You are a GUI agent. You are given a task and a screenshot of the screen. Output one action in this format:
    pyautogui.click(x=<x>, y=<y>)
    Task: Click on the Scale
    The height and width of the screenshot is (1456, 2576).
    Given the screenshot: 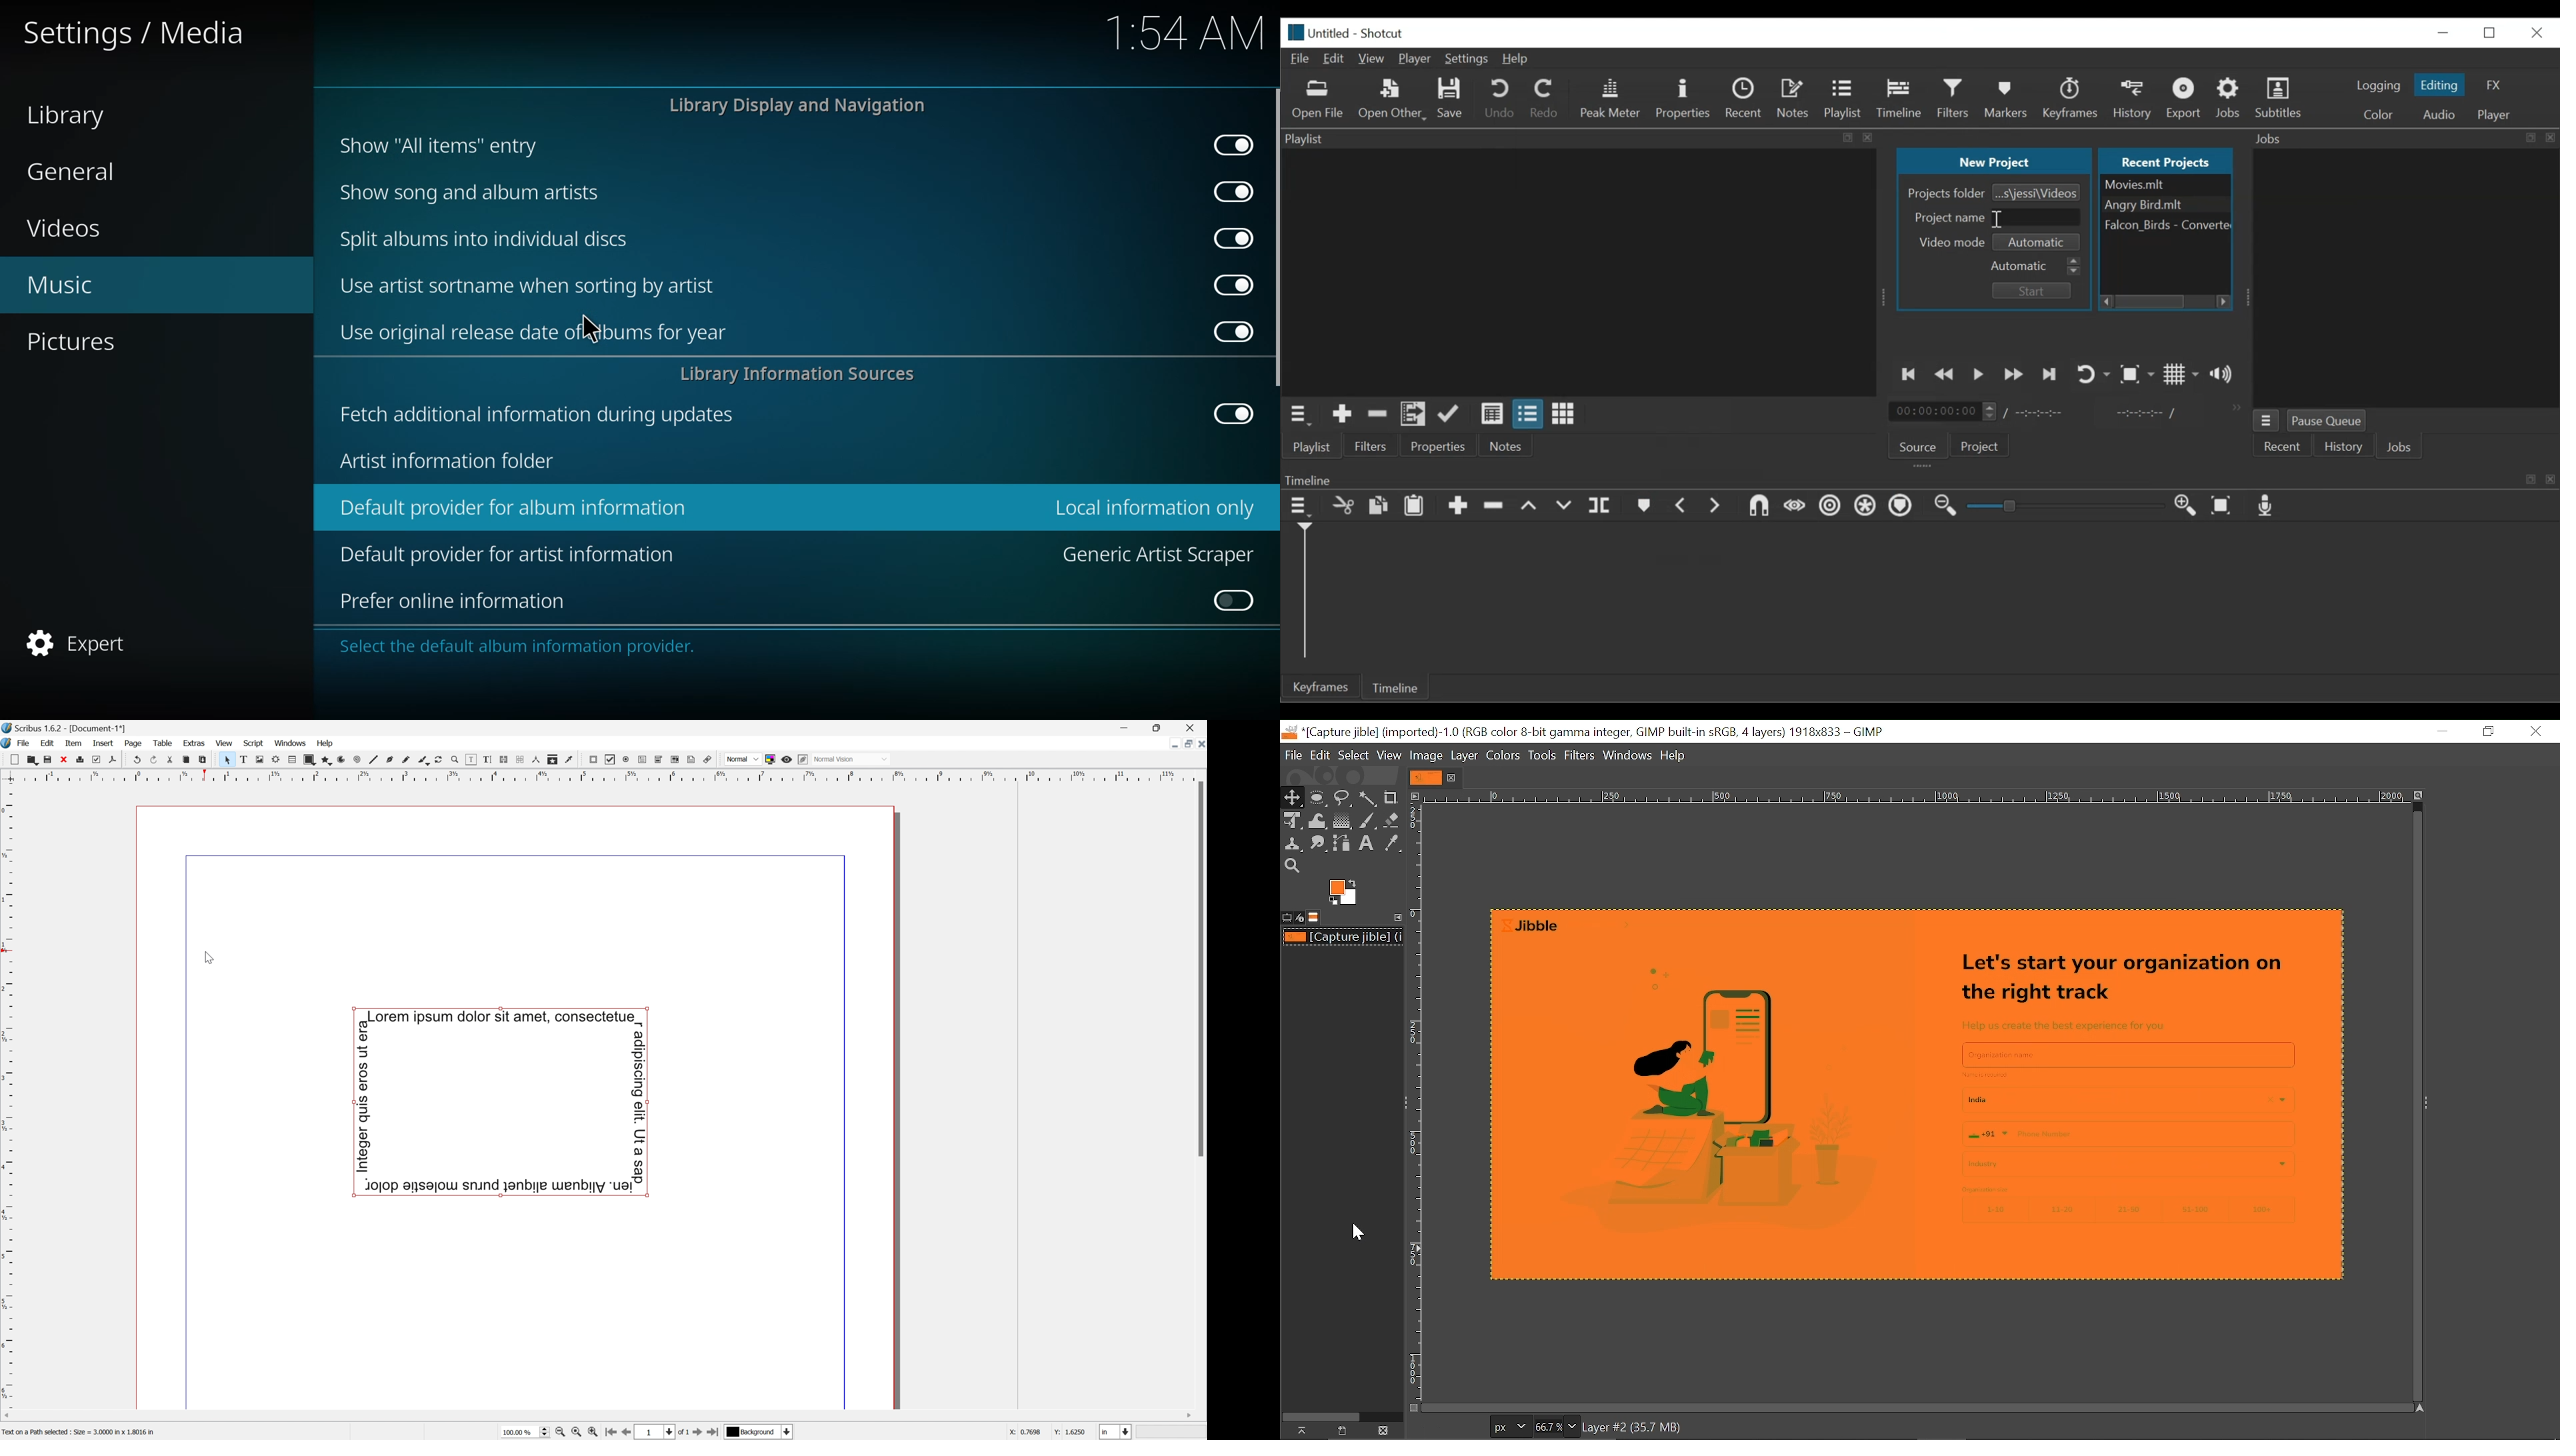 What is the action you would take?
    pyautogui.click(x=603, y=775)
    